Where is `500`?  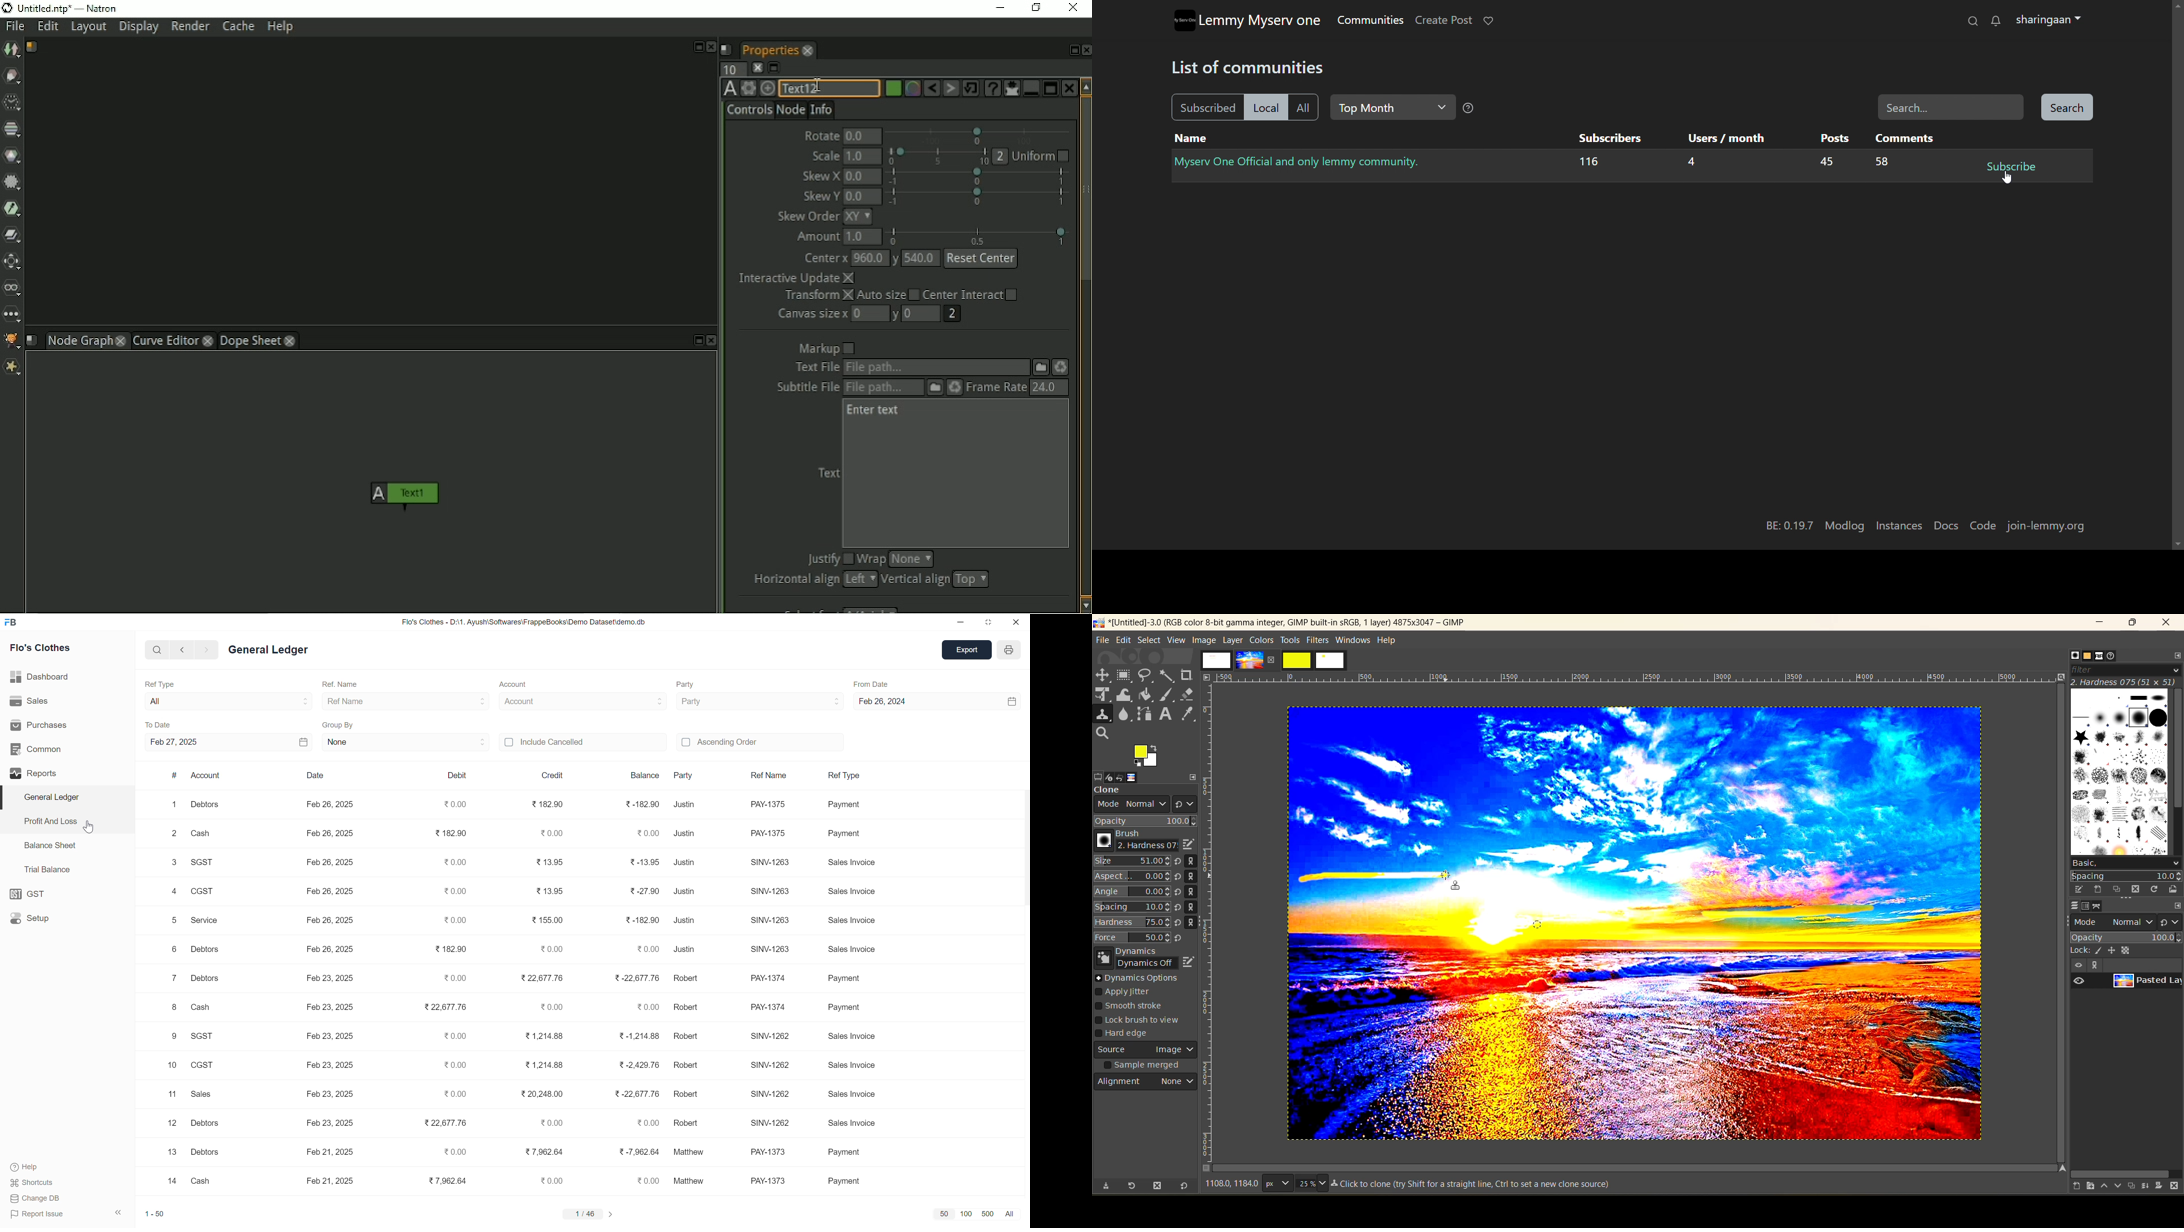
500 is located at coordinates (985, 1213).